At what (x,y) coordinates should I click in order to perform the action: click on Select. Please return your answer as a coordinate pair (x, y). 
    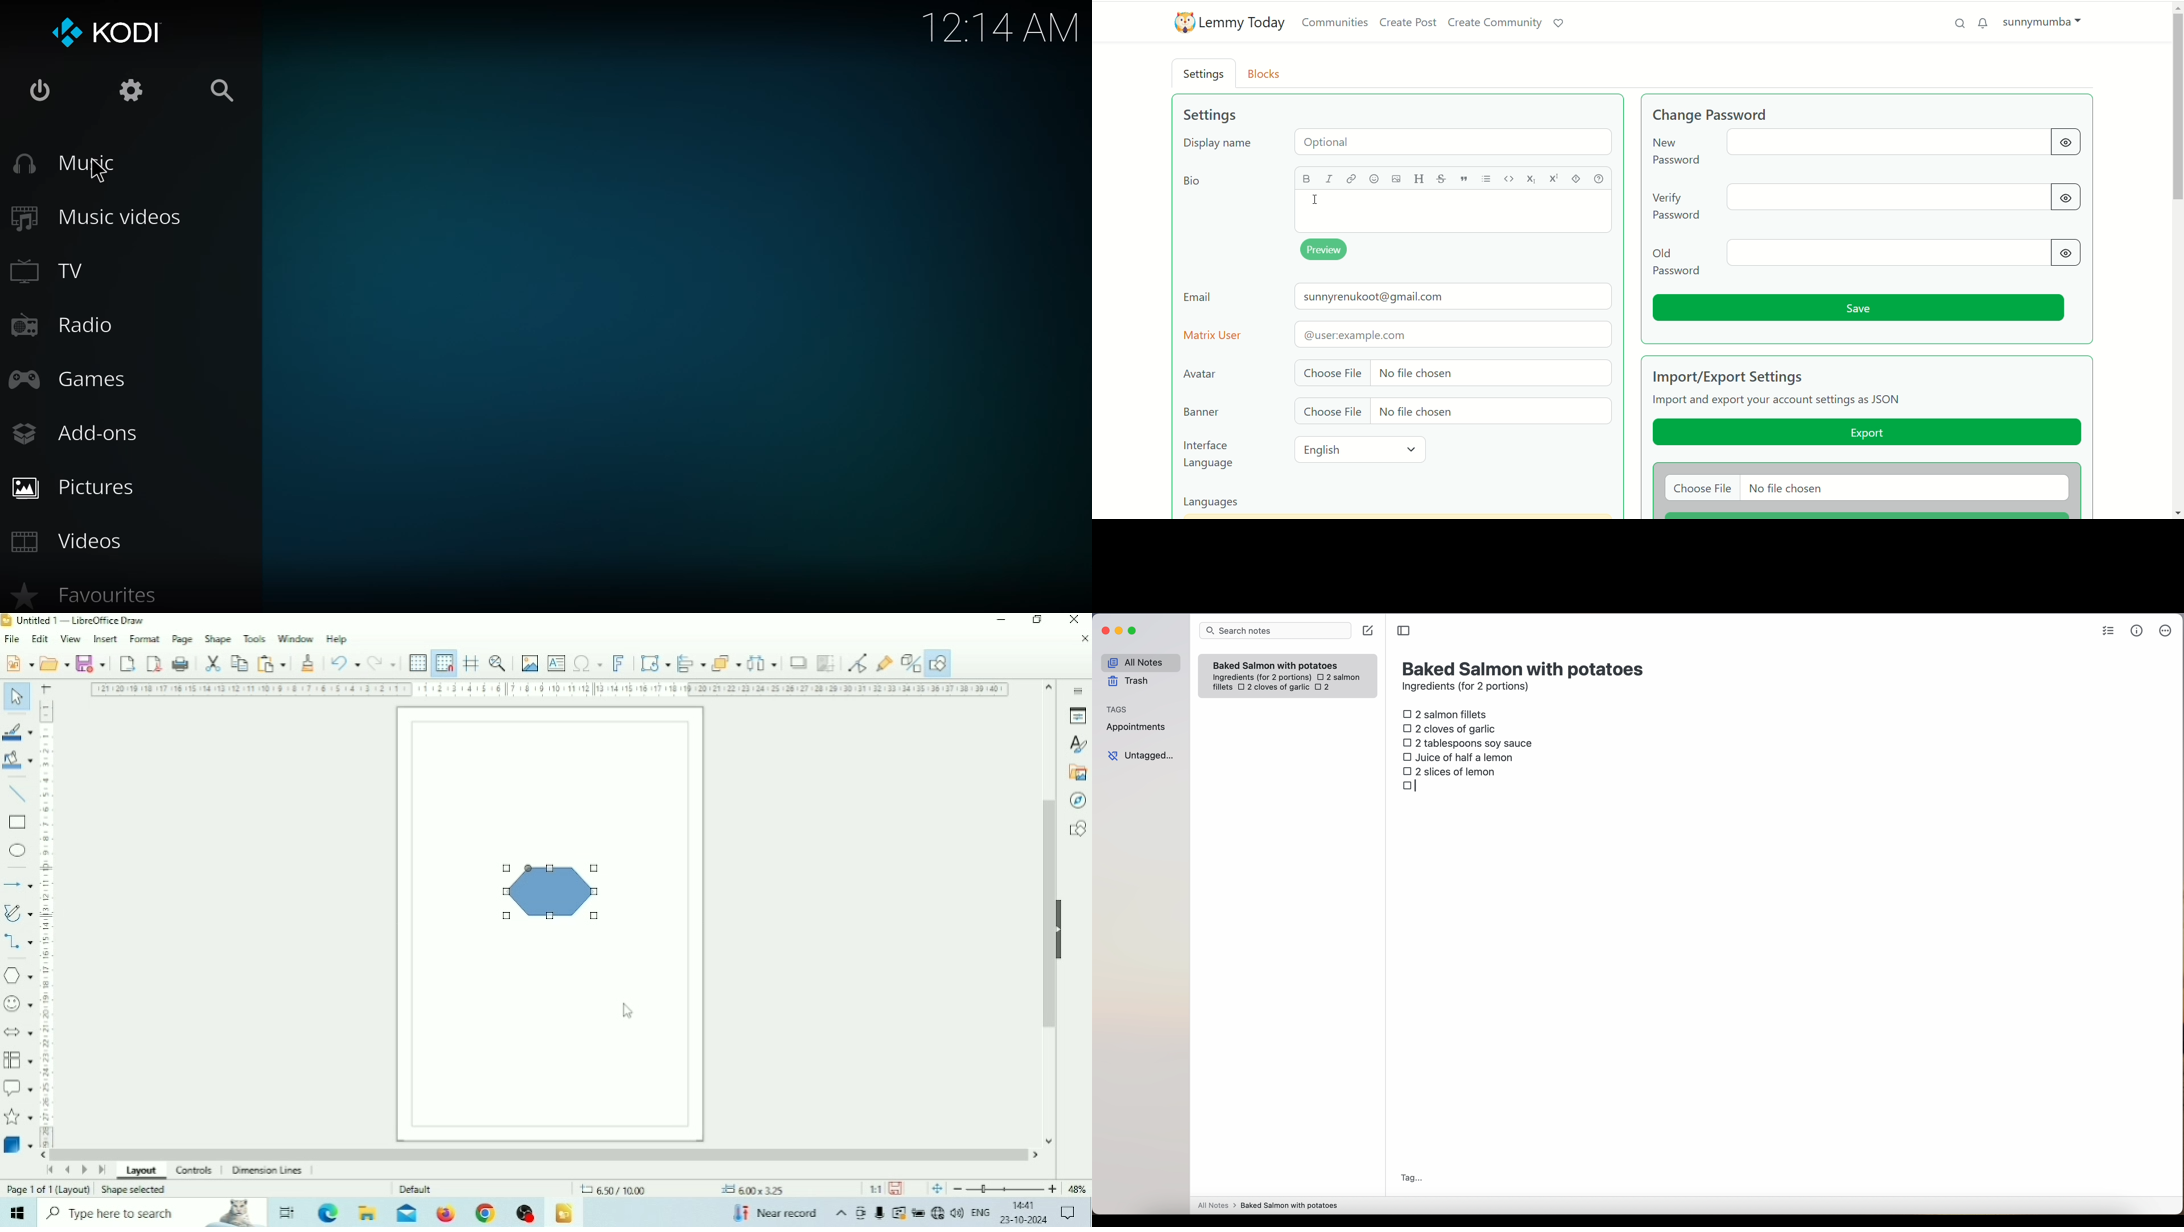
    Looking at the image, I should click on (17, 695).